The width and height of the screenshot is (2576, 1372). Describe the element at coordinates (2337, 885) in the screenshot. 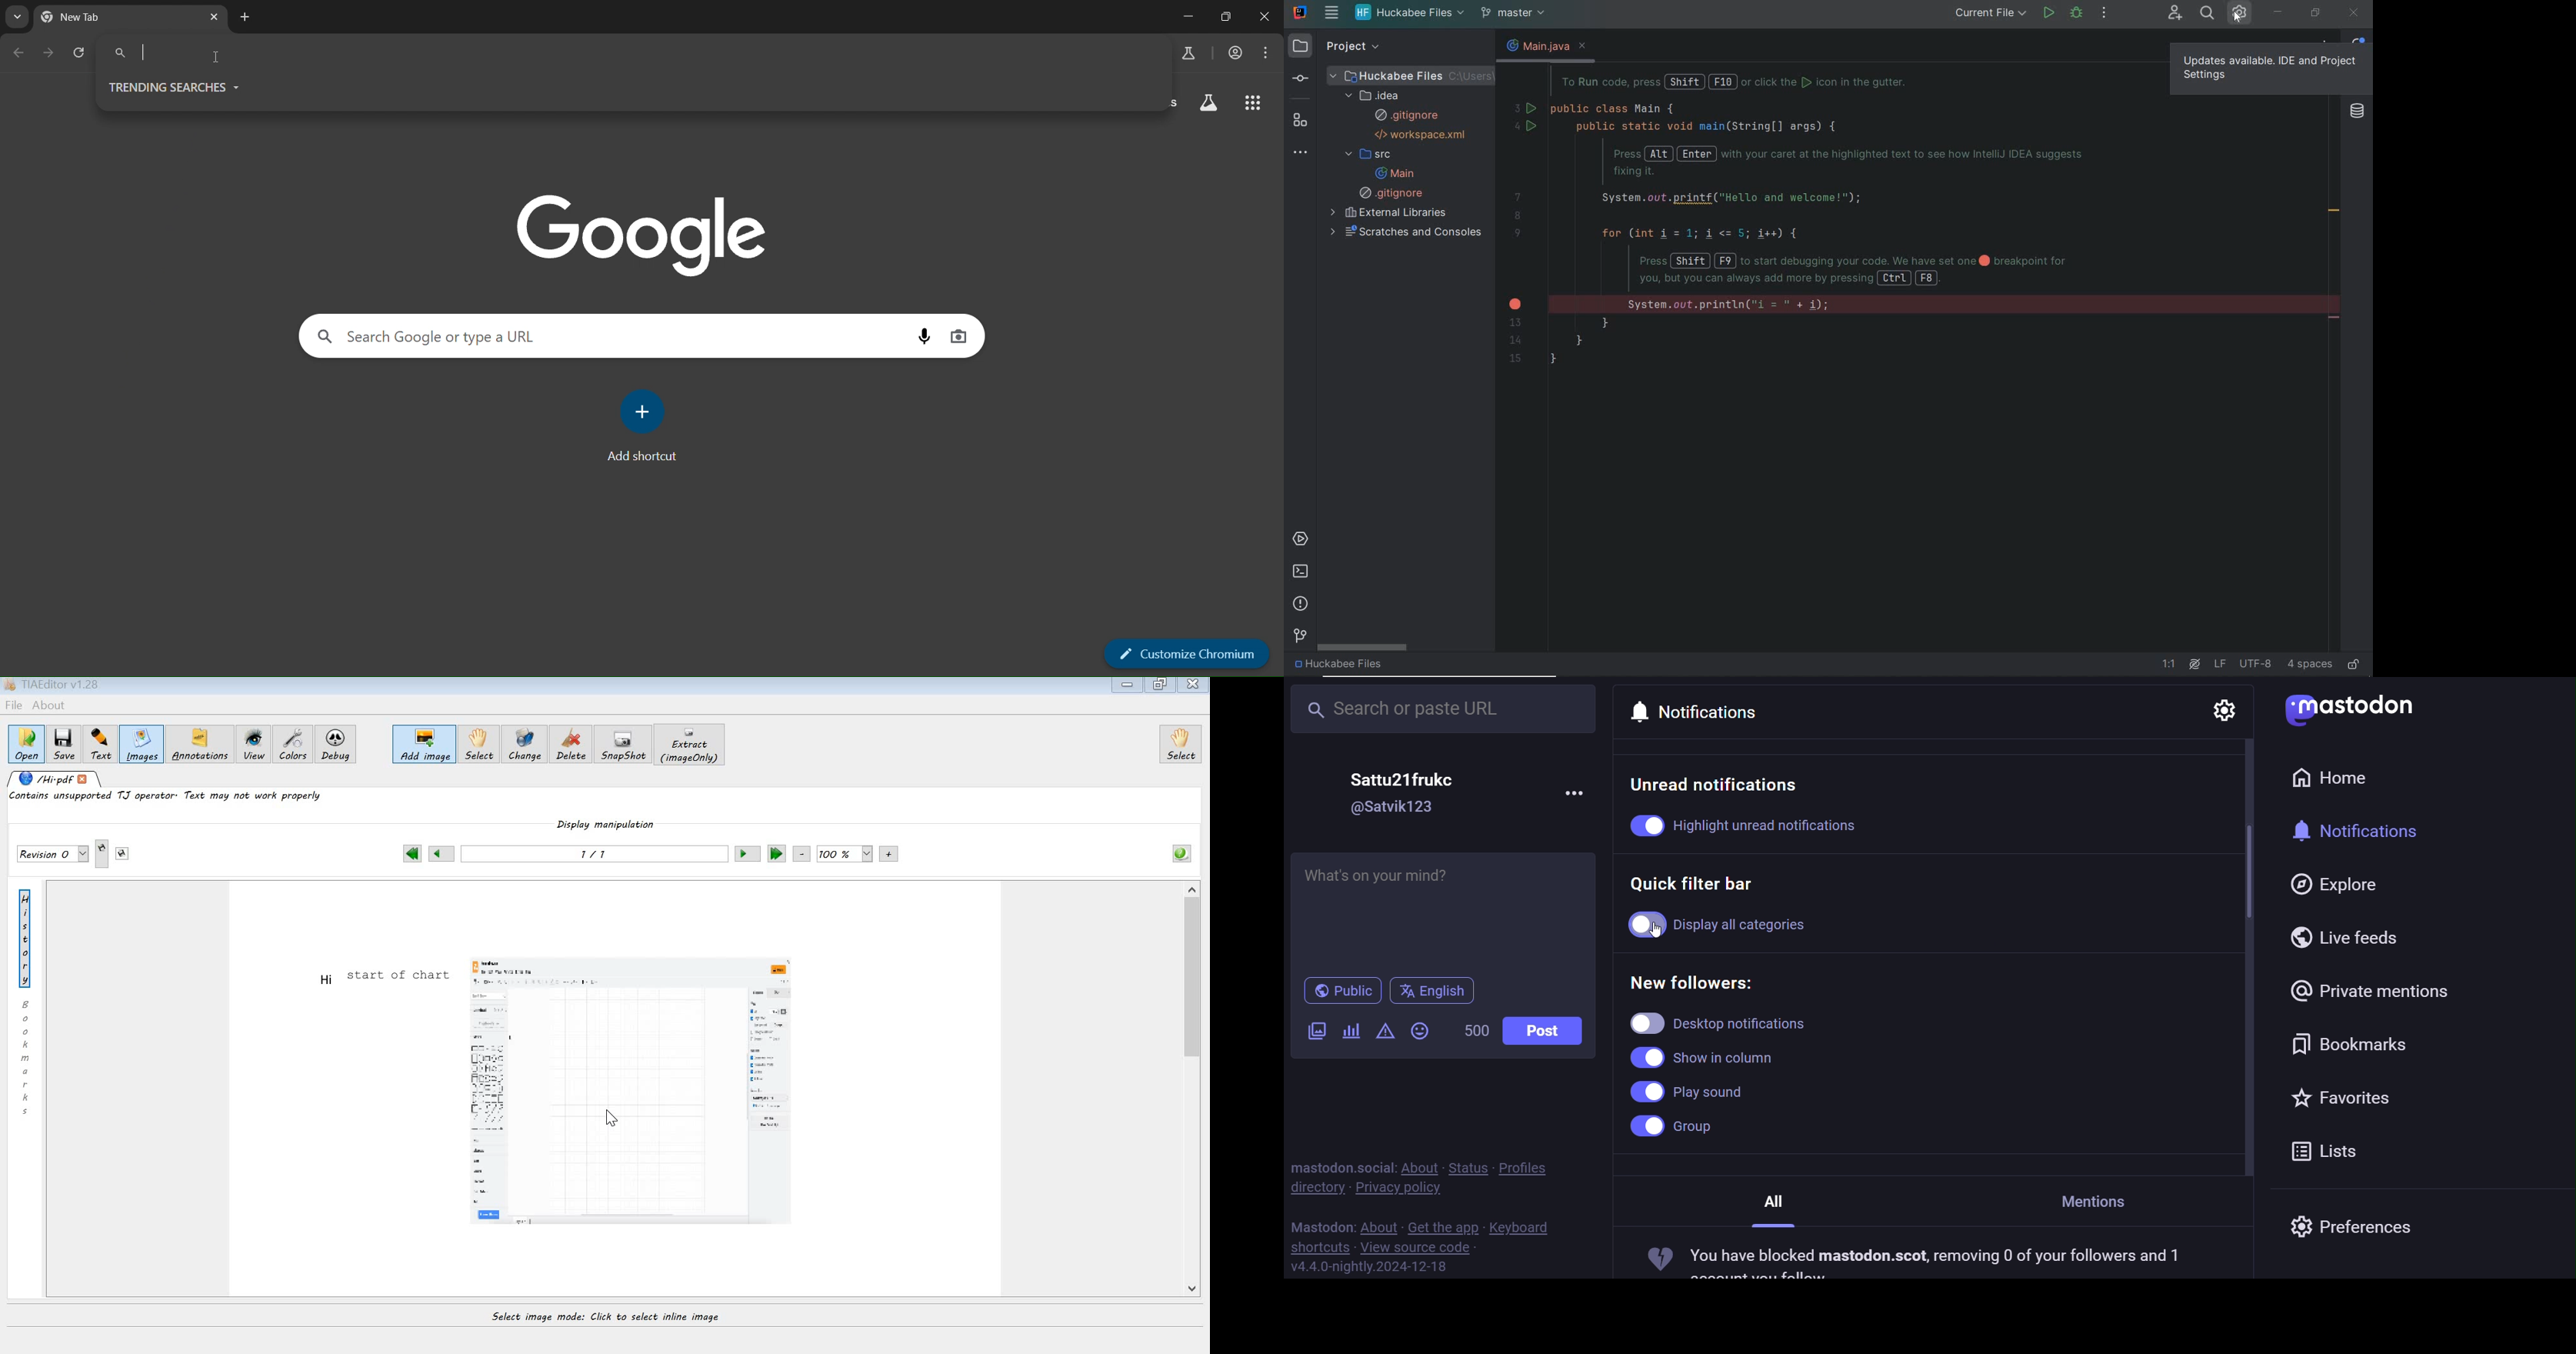

I see `explore` at that location.